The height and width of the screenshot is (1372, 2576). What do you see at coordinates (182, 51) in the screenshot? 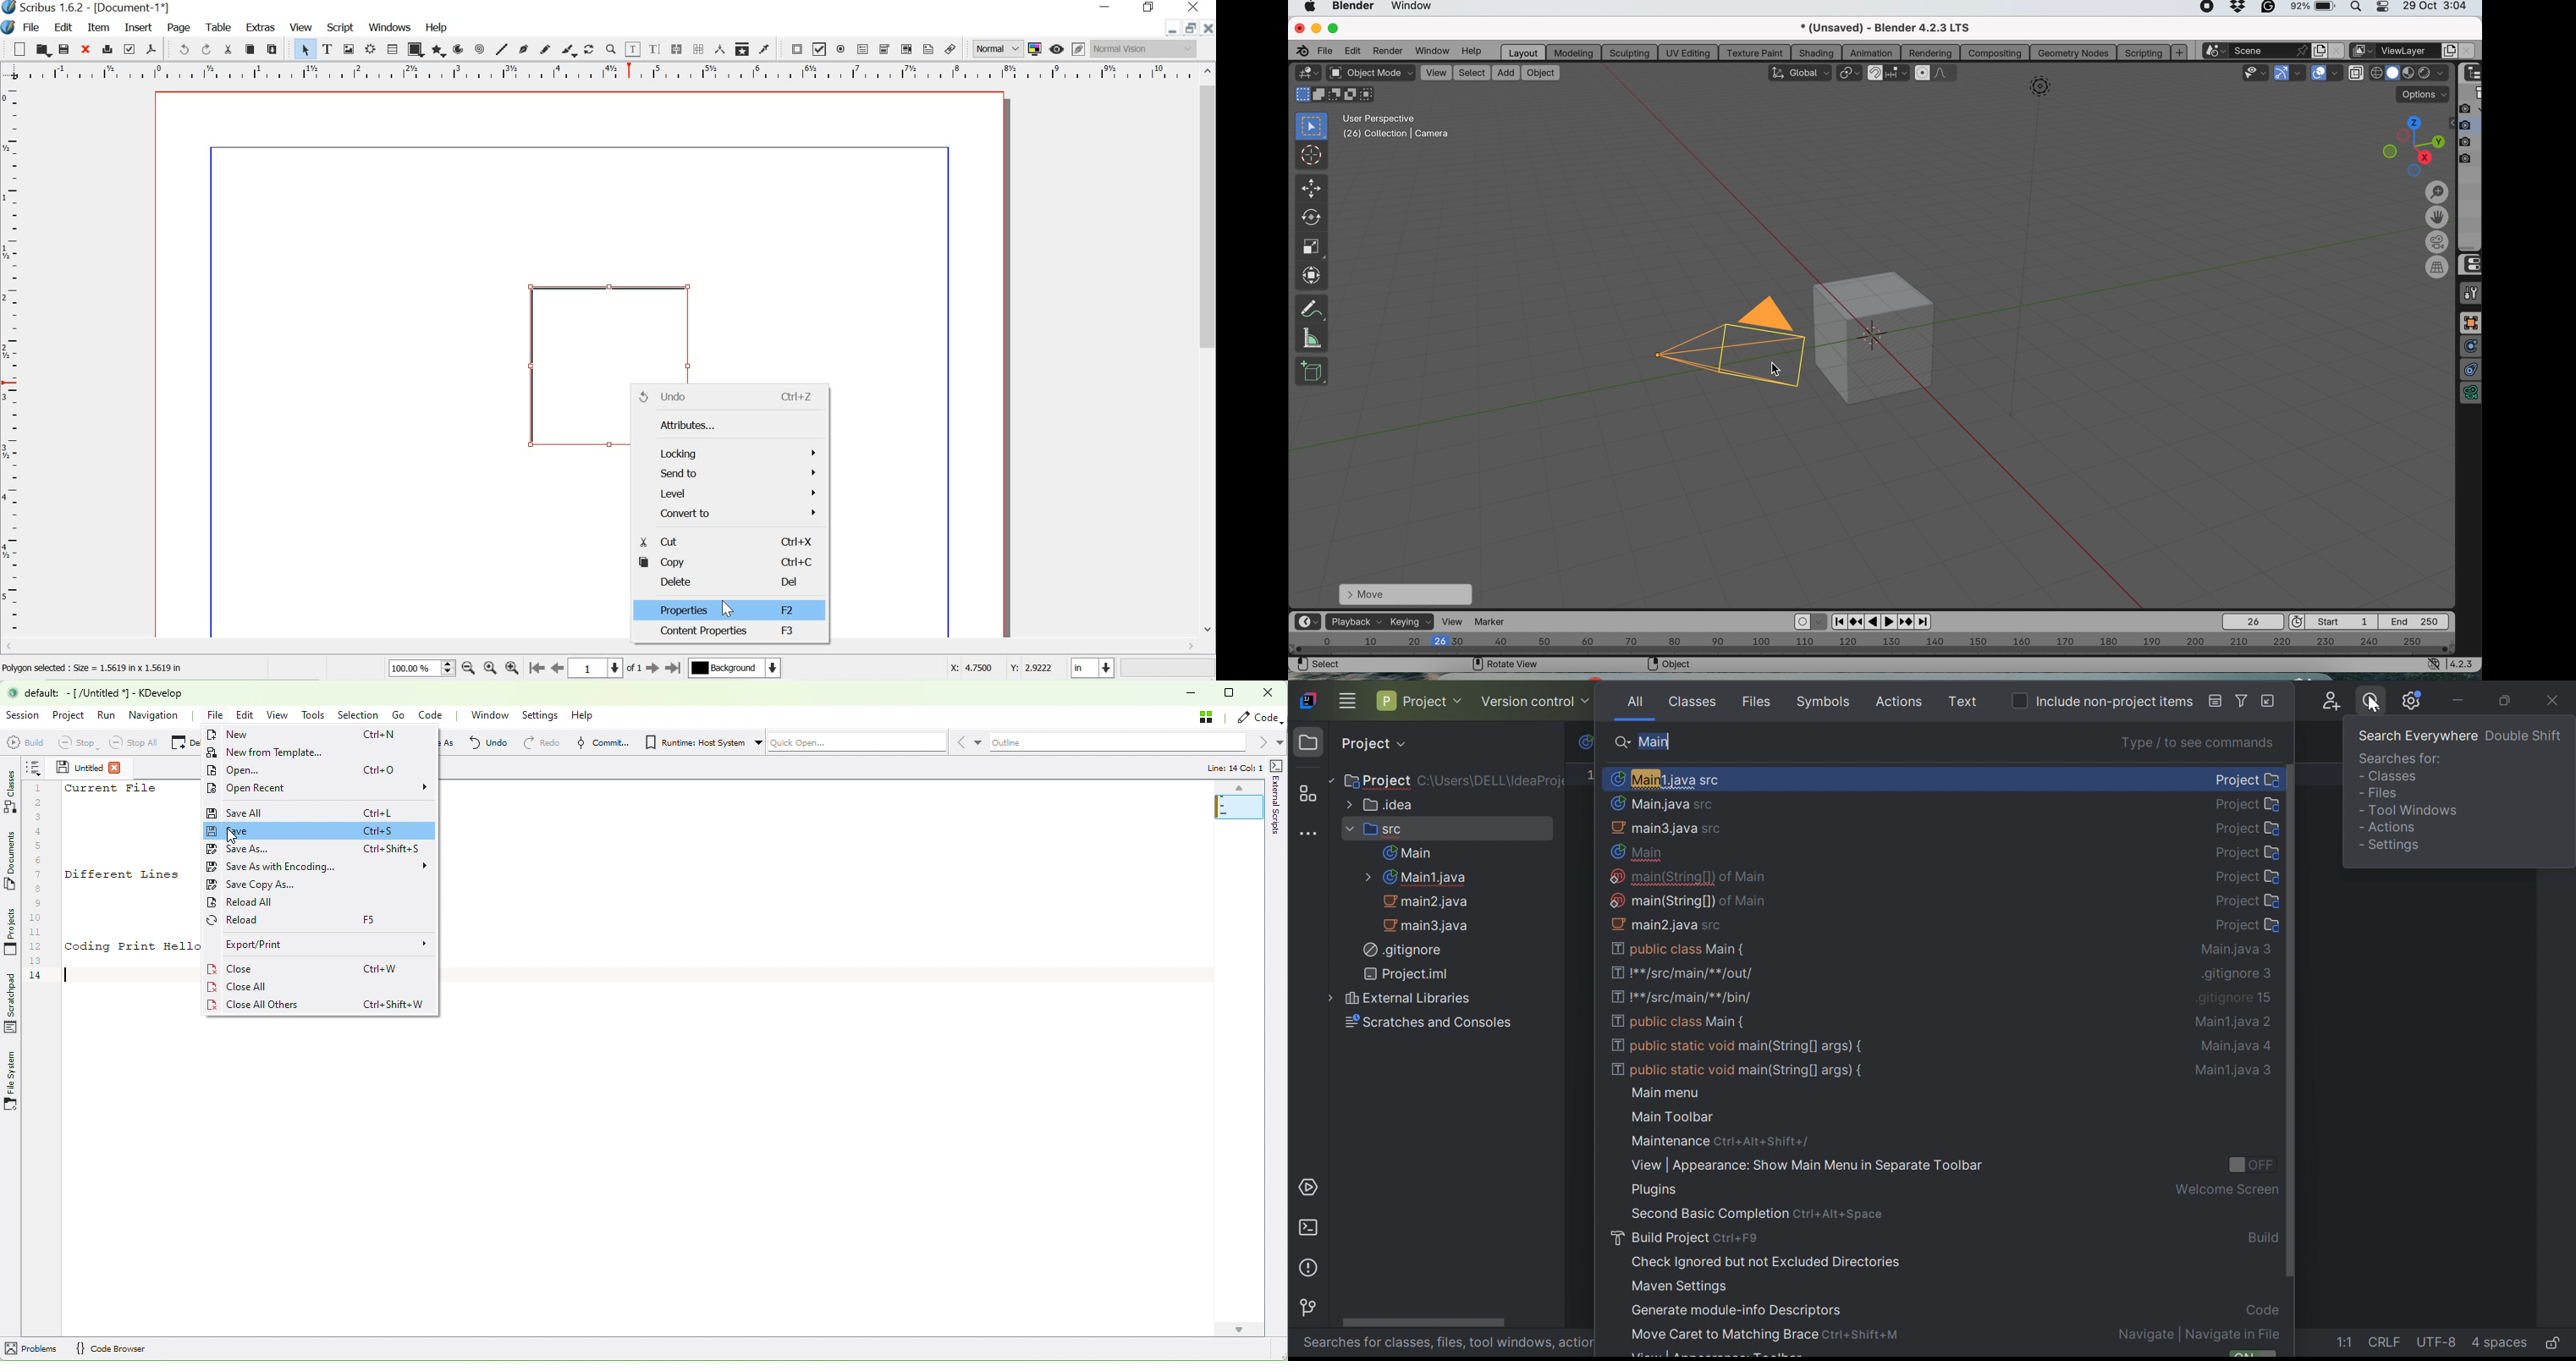
I see `undo` at bounding box center [182, 51].